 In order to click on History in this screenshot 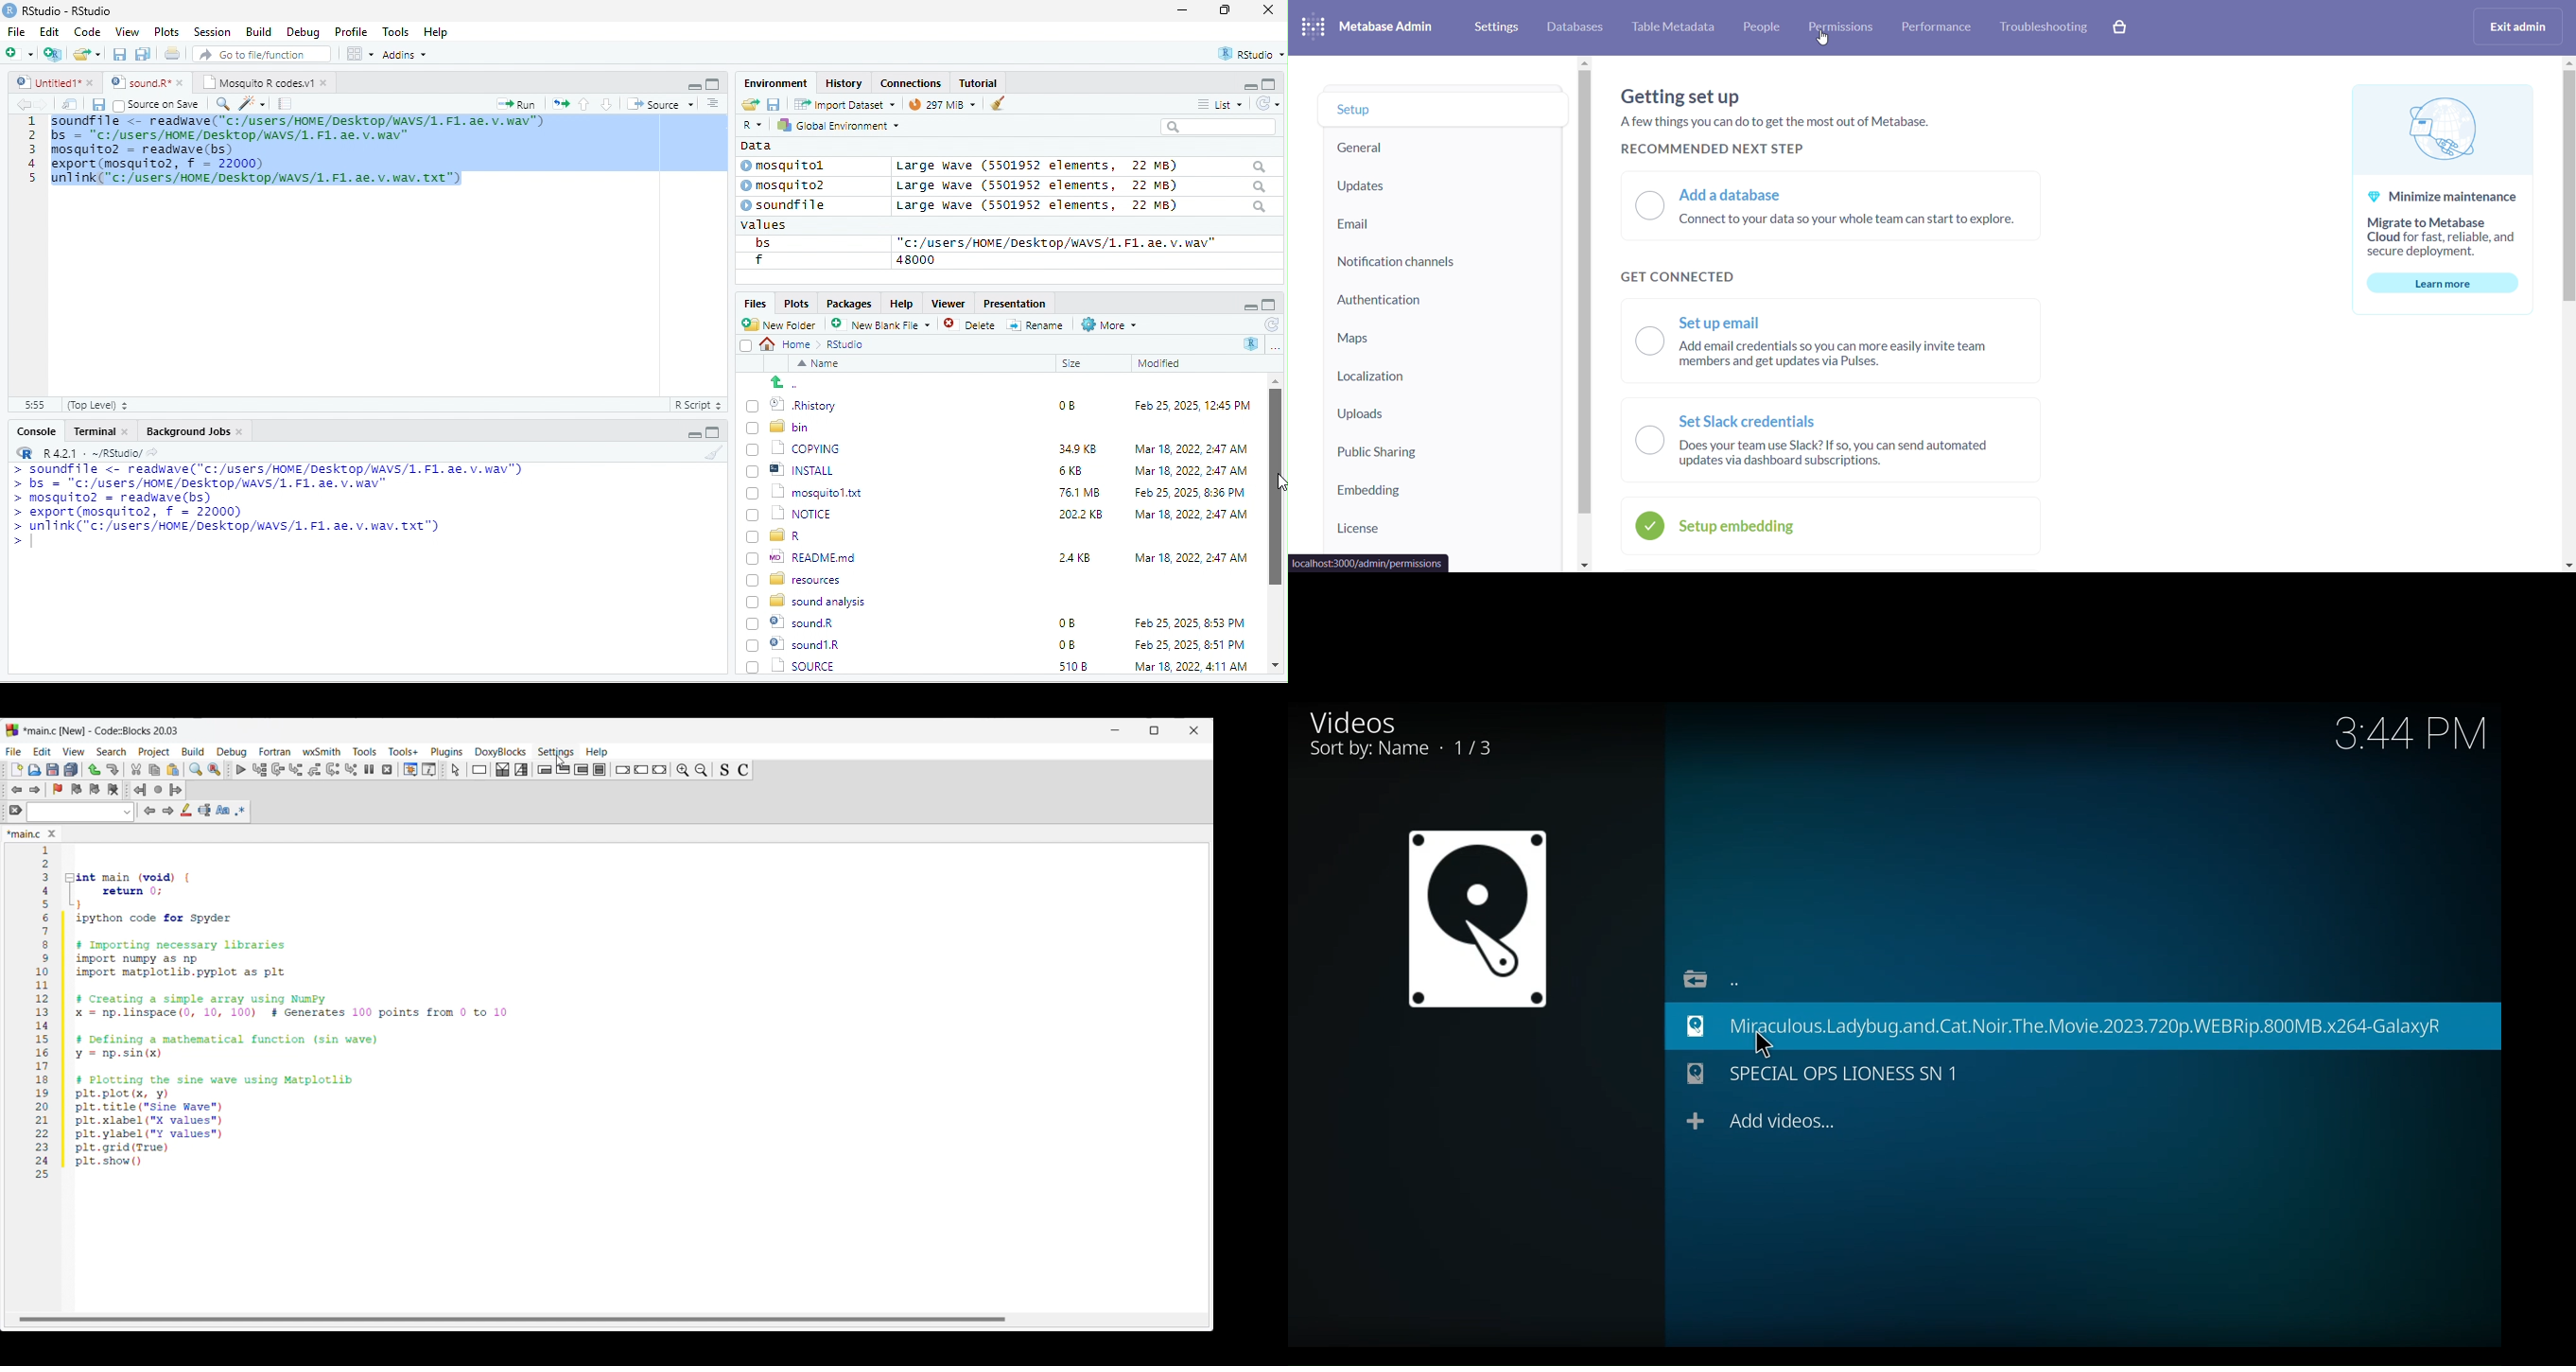, I will do `click(844, 82)`.